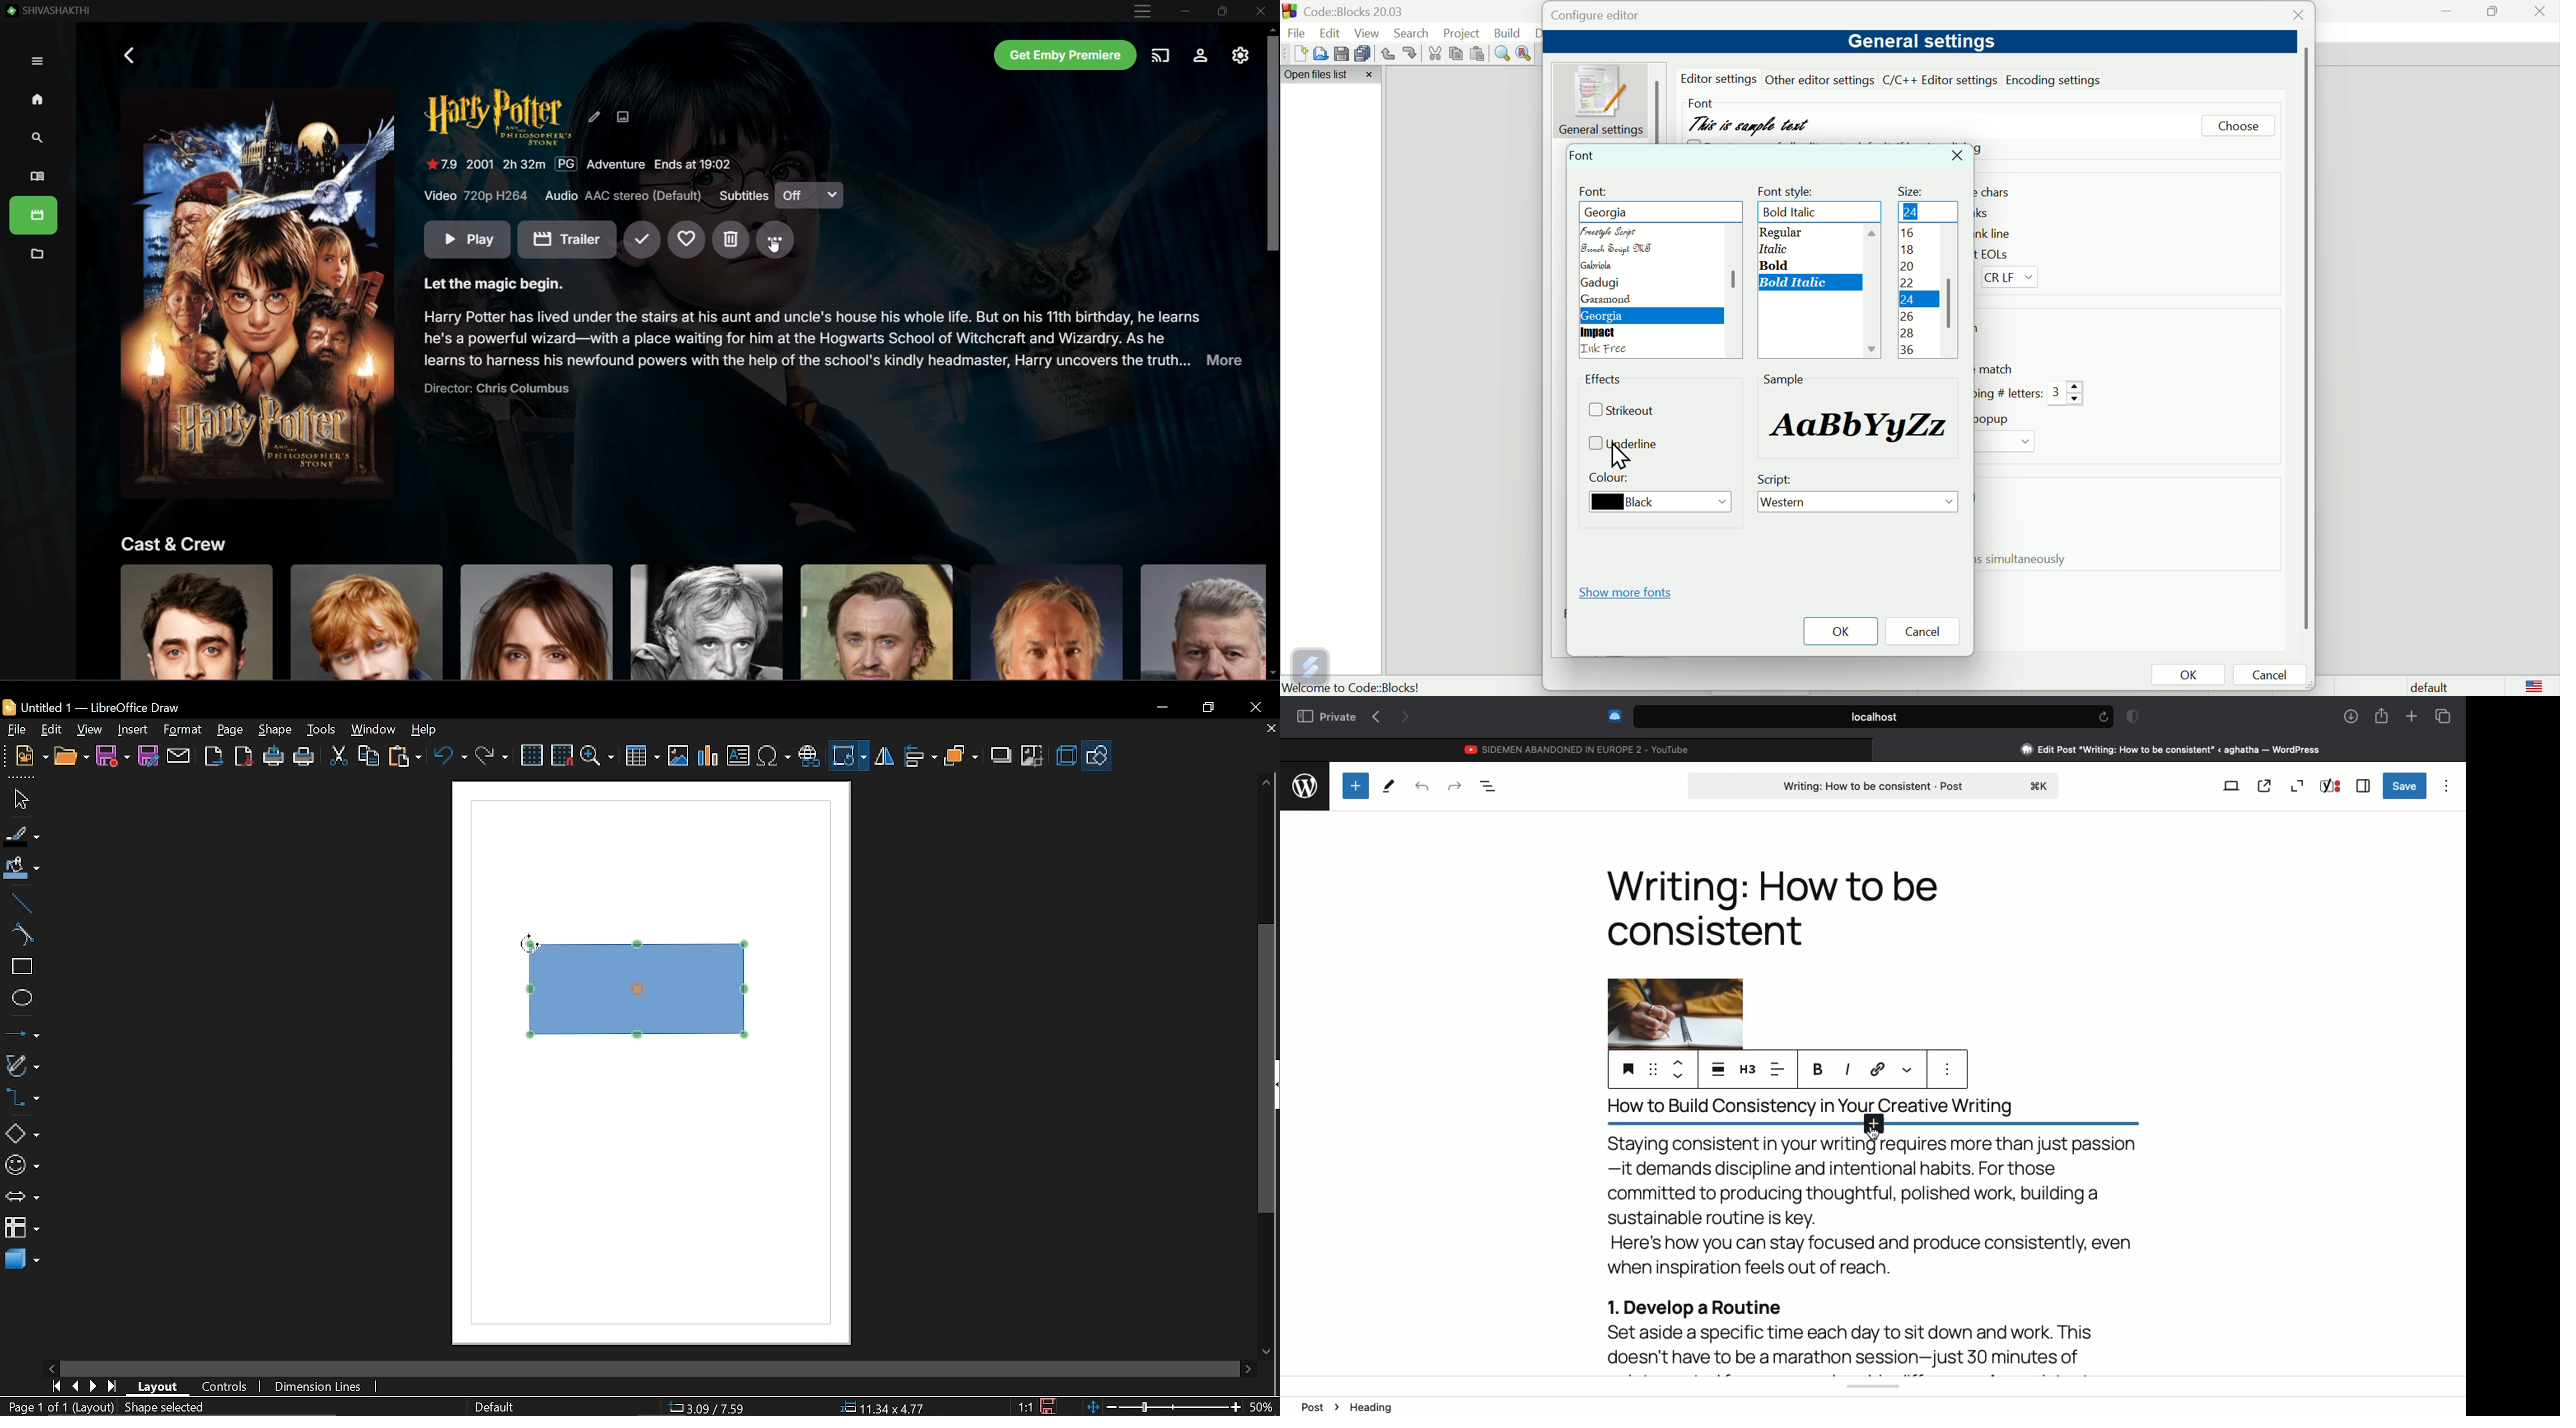 This screenshot has height=1428, width=2576. What do you see at coordinates (21, 1166) in the screenshot?
I see `Symbol shapes` at bounding box center [21, 1166].